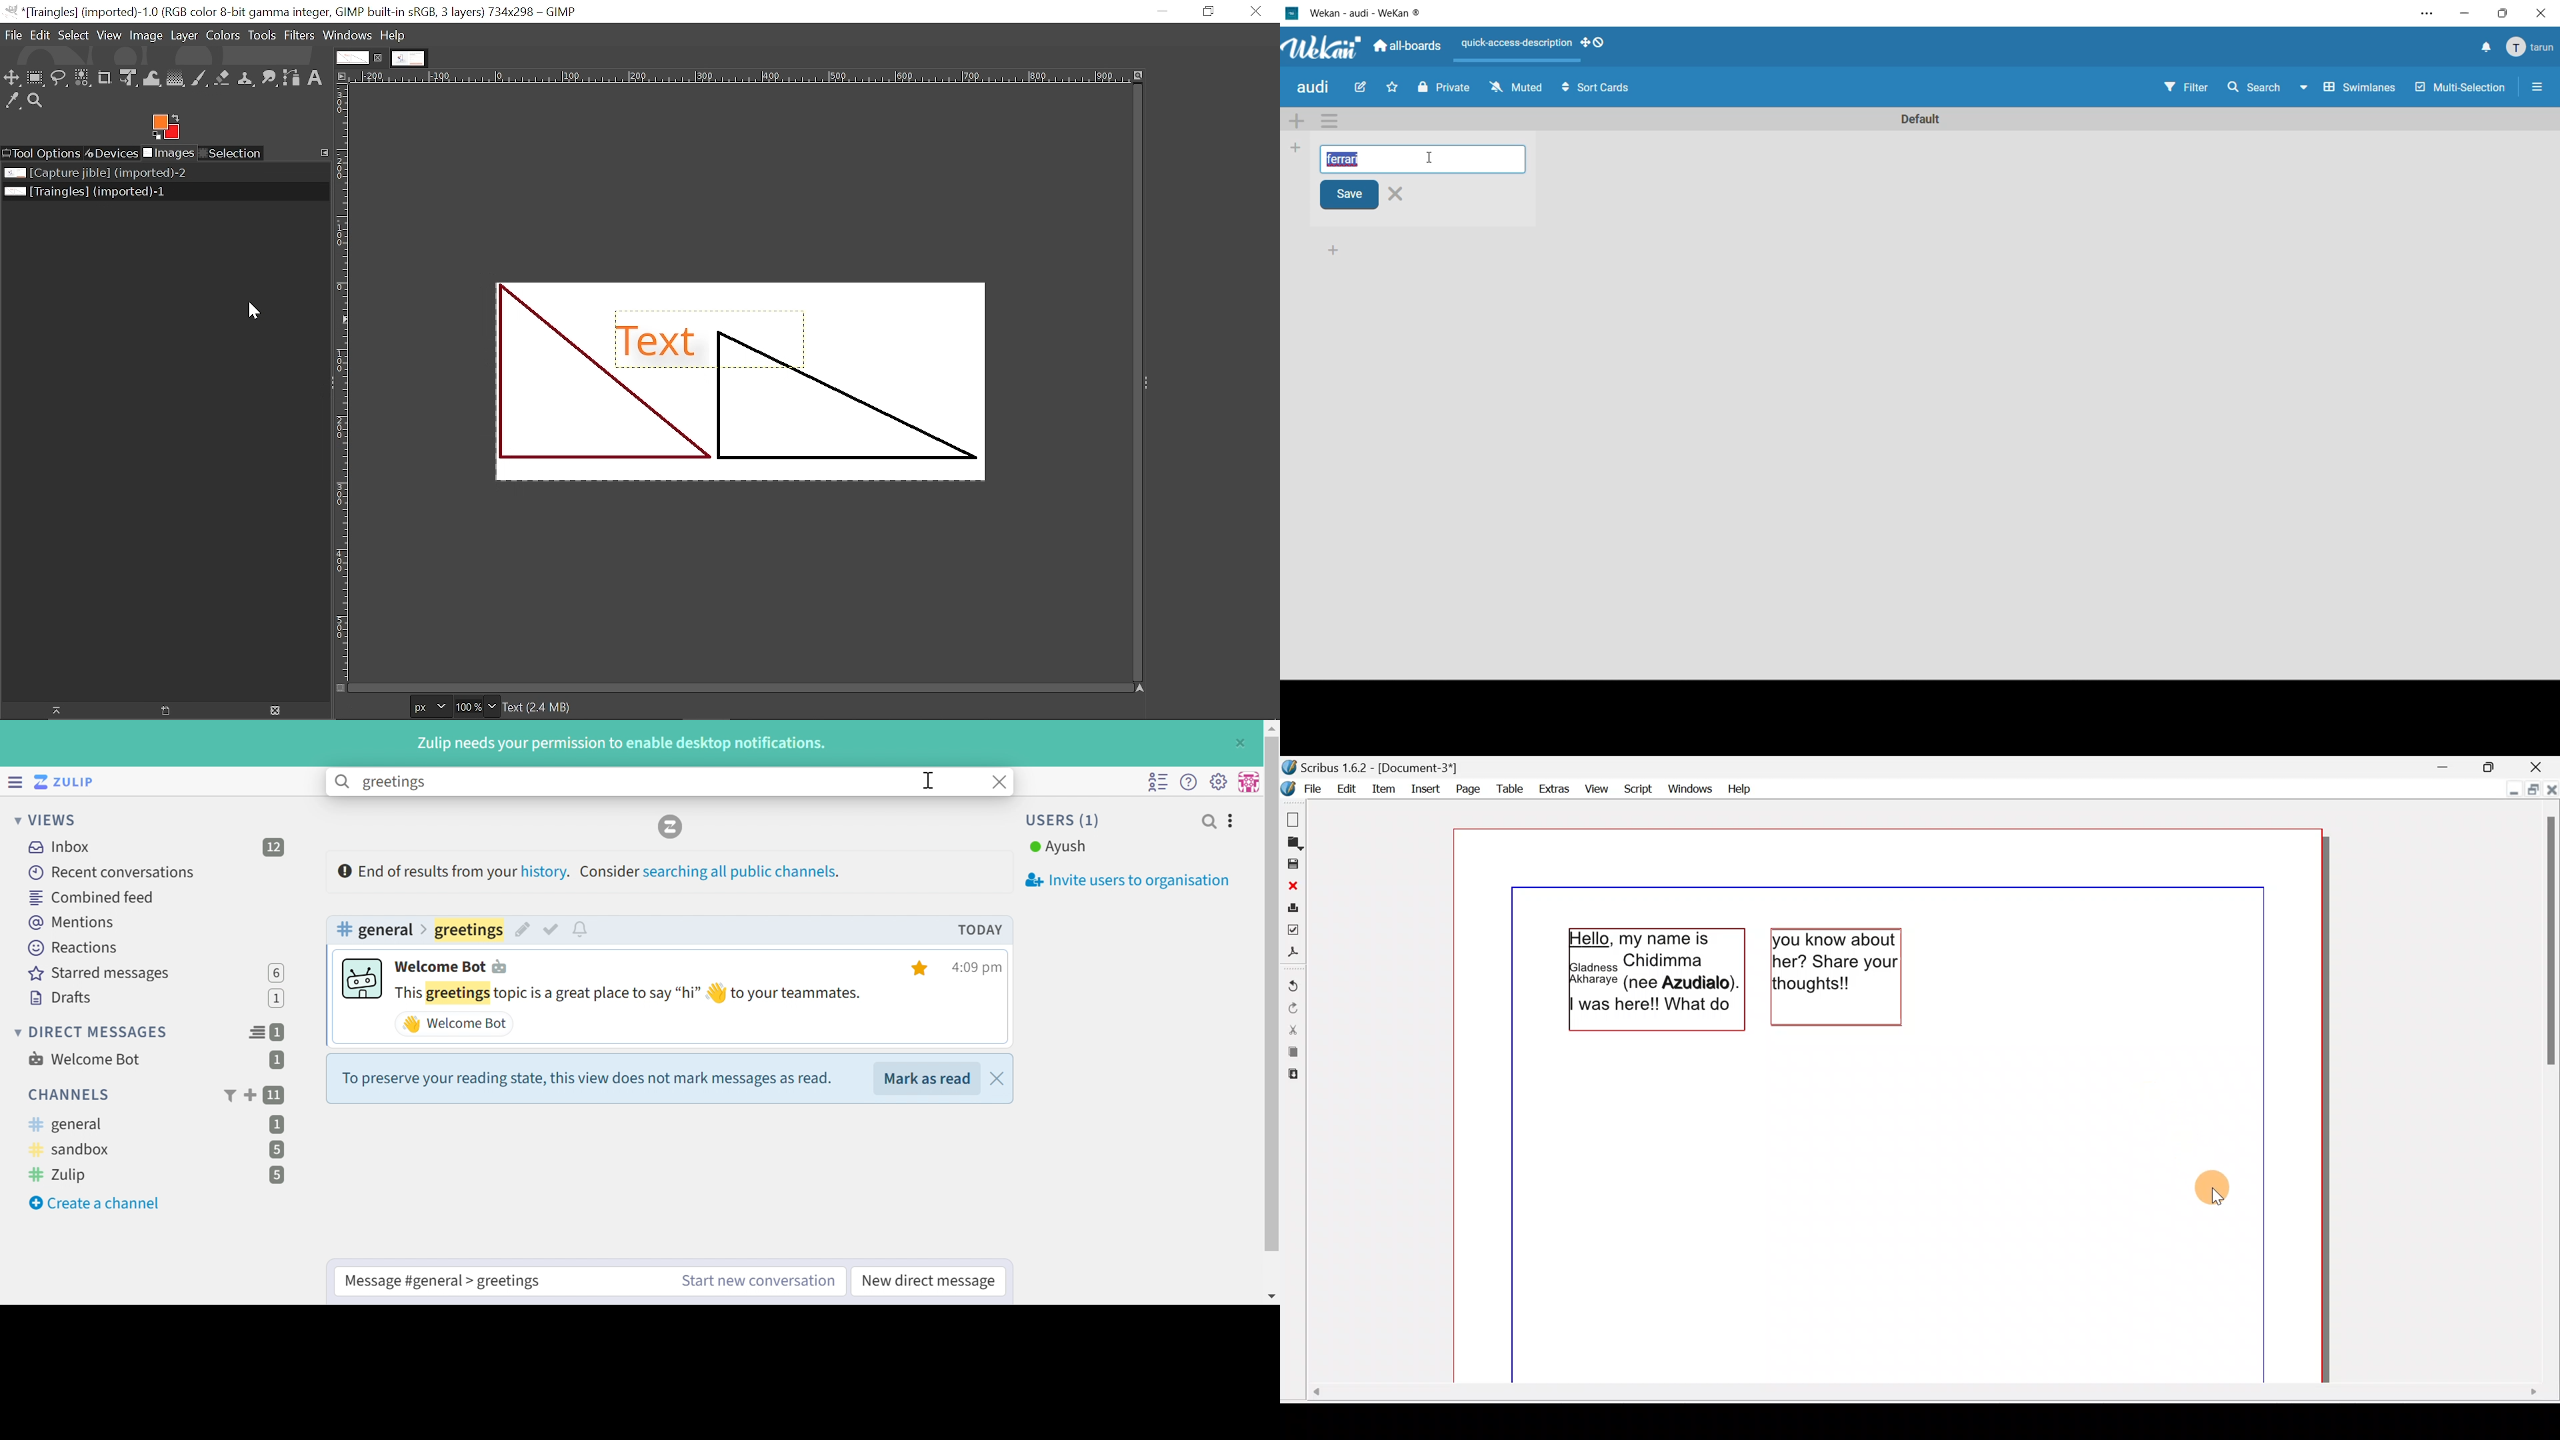  What do you see at coordinates (128, 77) in the screenshot?
I see `Unified transform tool` at bounding box center [128, 77].